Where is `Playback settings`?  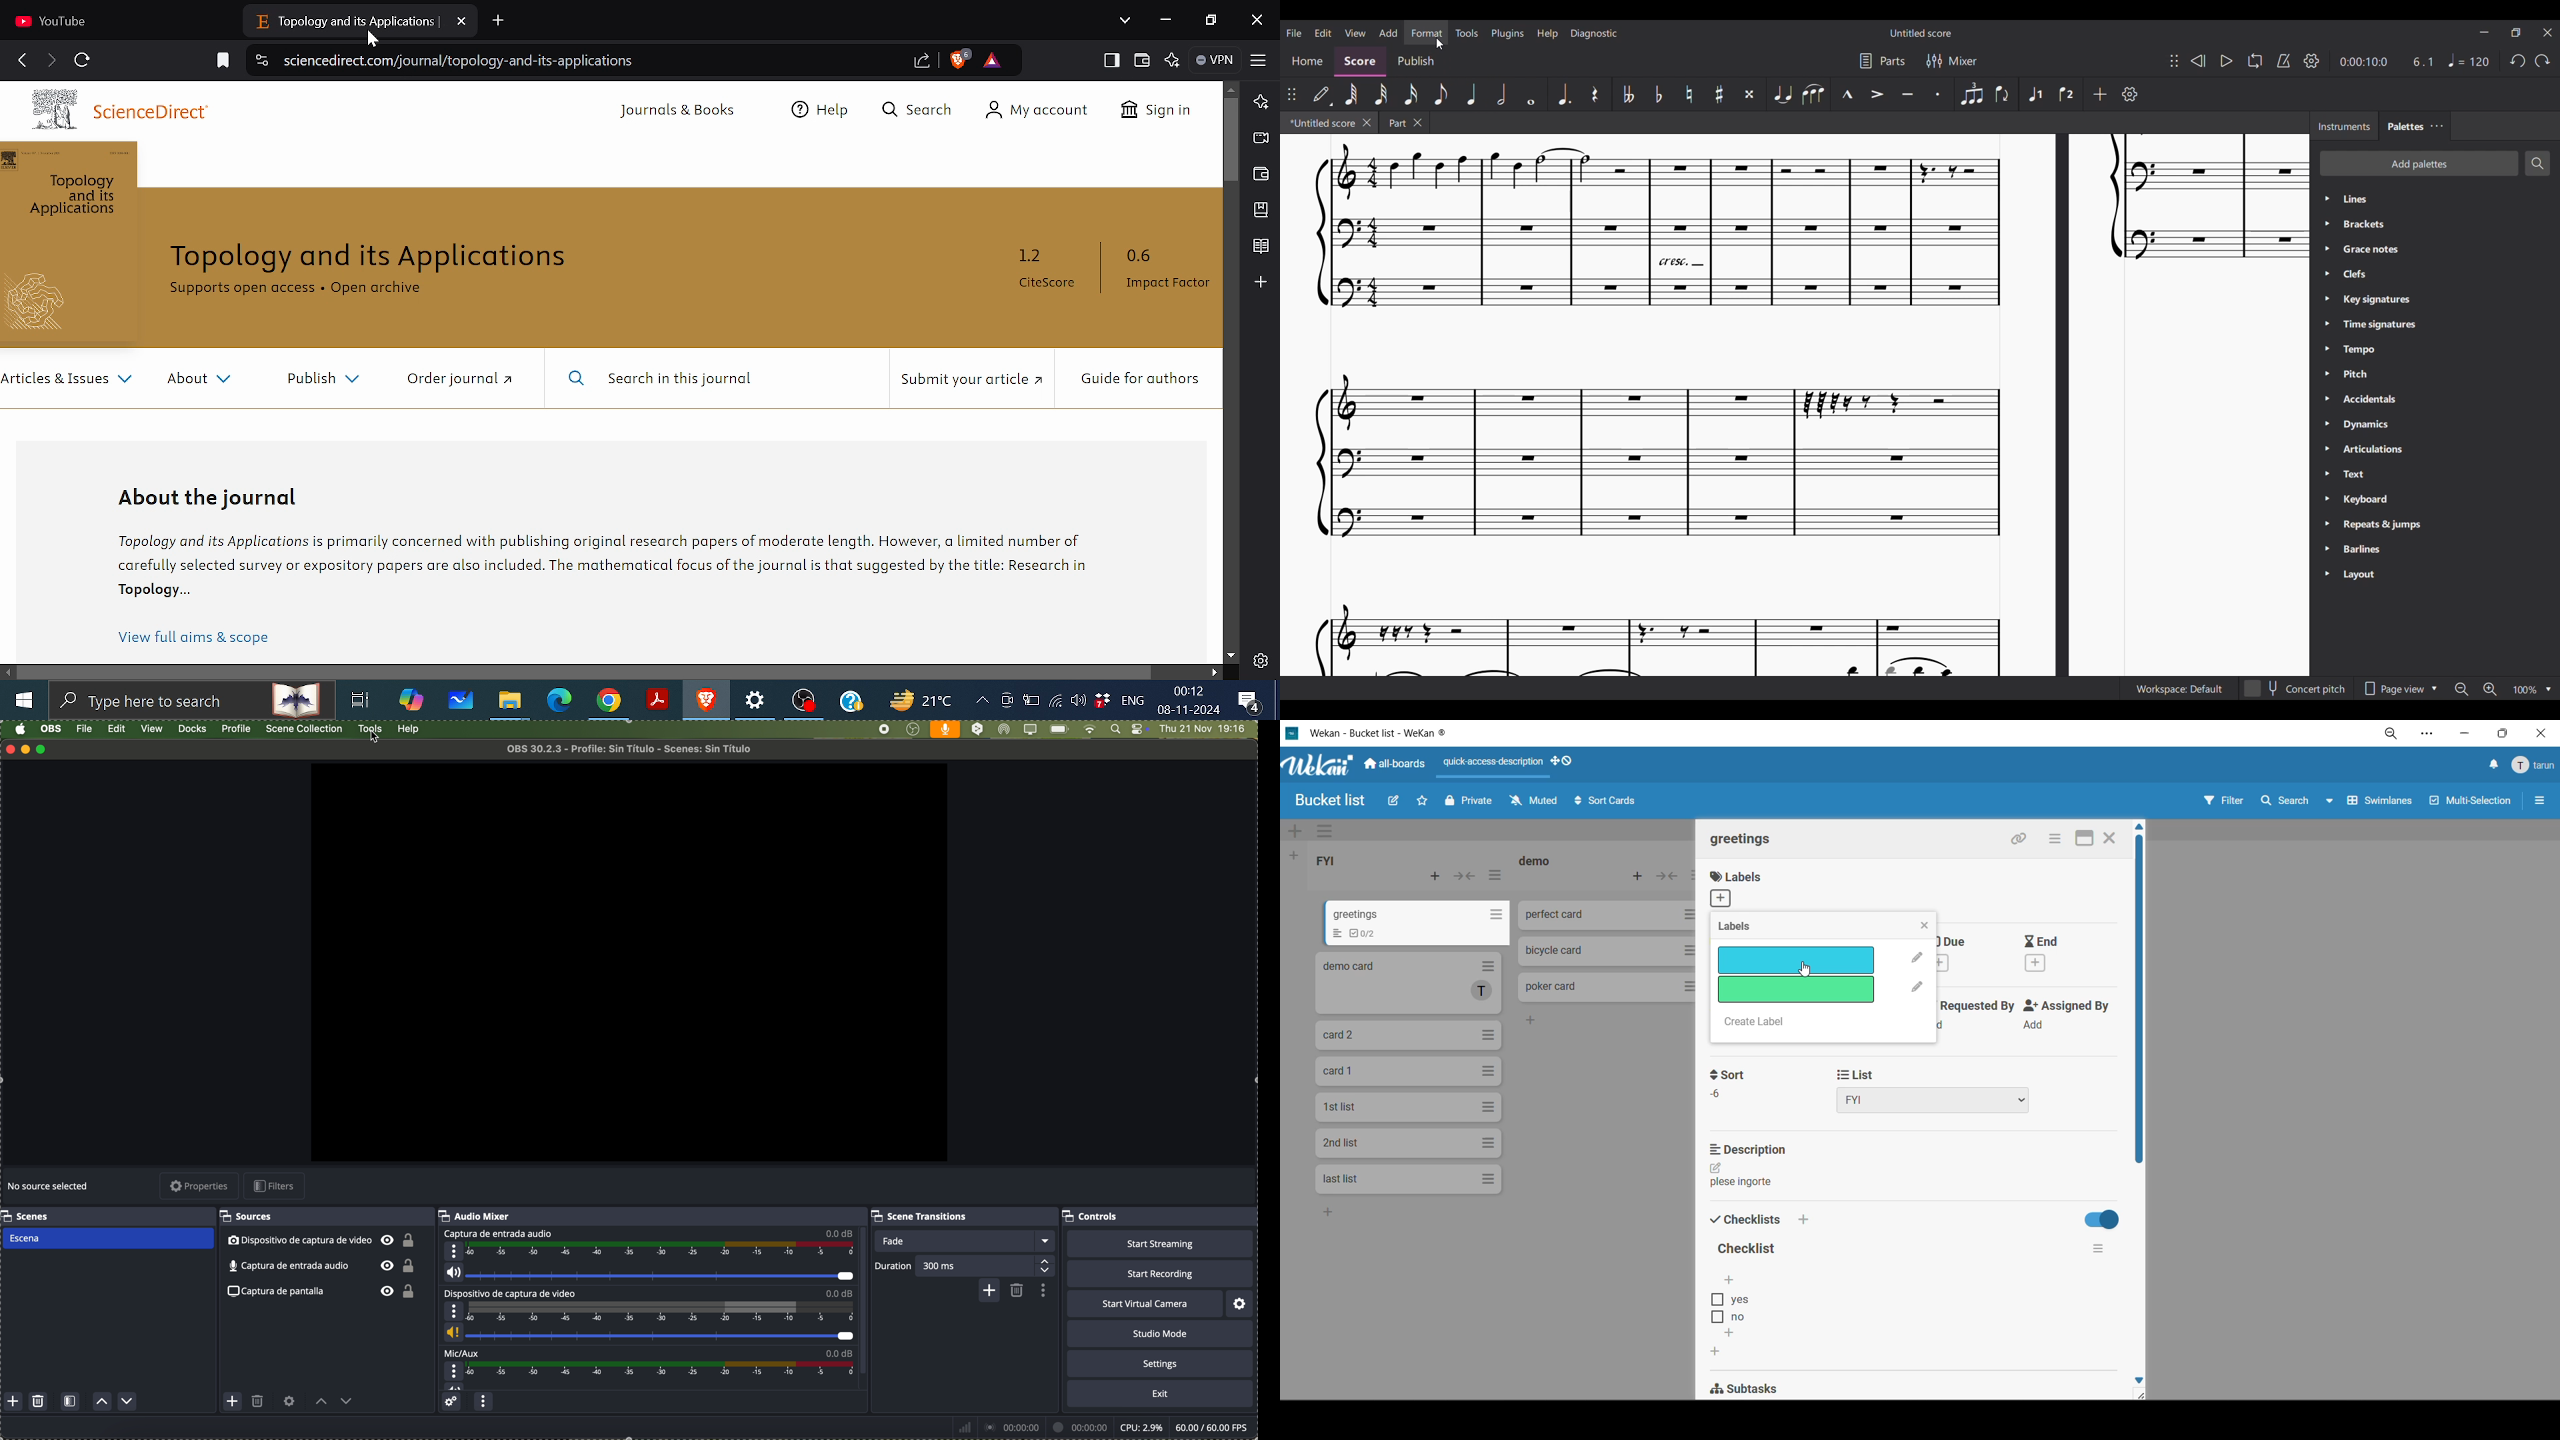
Playback settings is located at coordinates (2312, 60).